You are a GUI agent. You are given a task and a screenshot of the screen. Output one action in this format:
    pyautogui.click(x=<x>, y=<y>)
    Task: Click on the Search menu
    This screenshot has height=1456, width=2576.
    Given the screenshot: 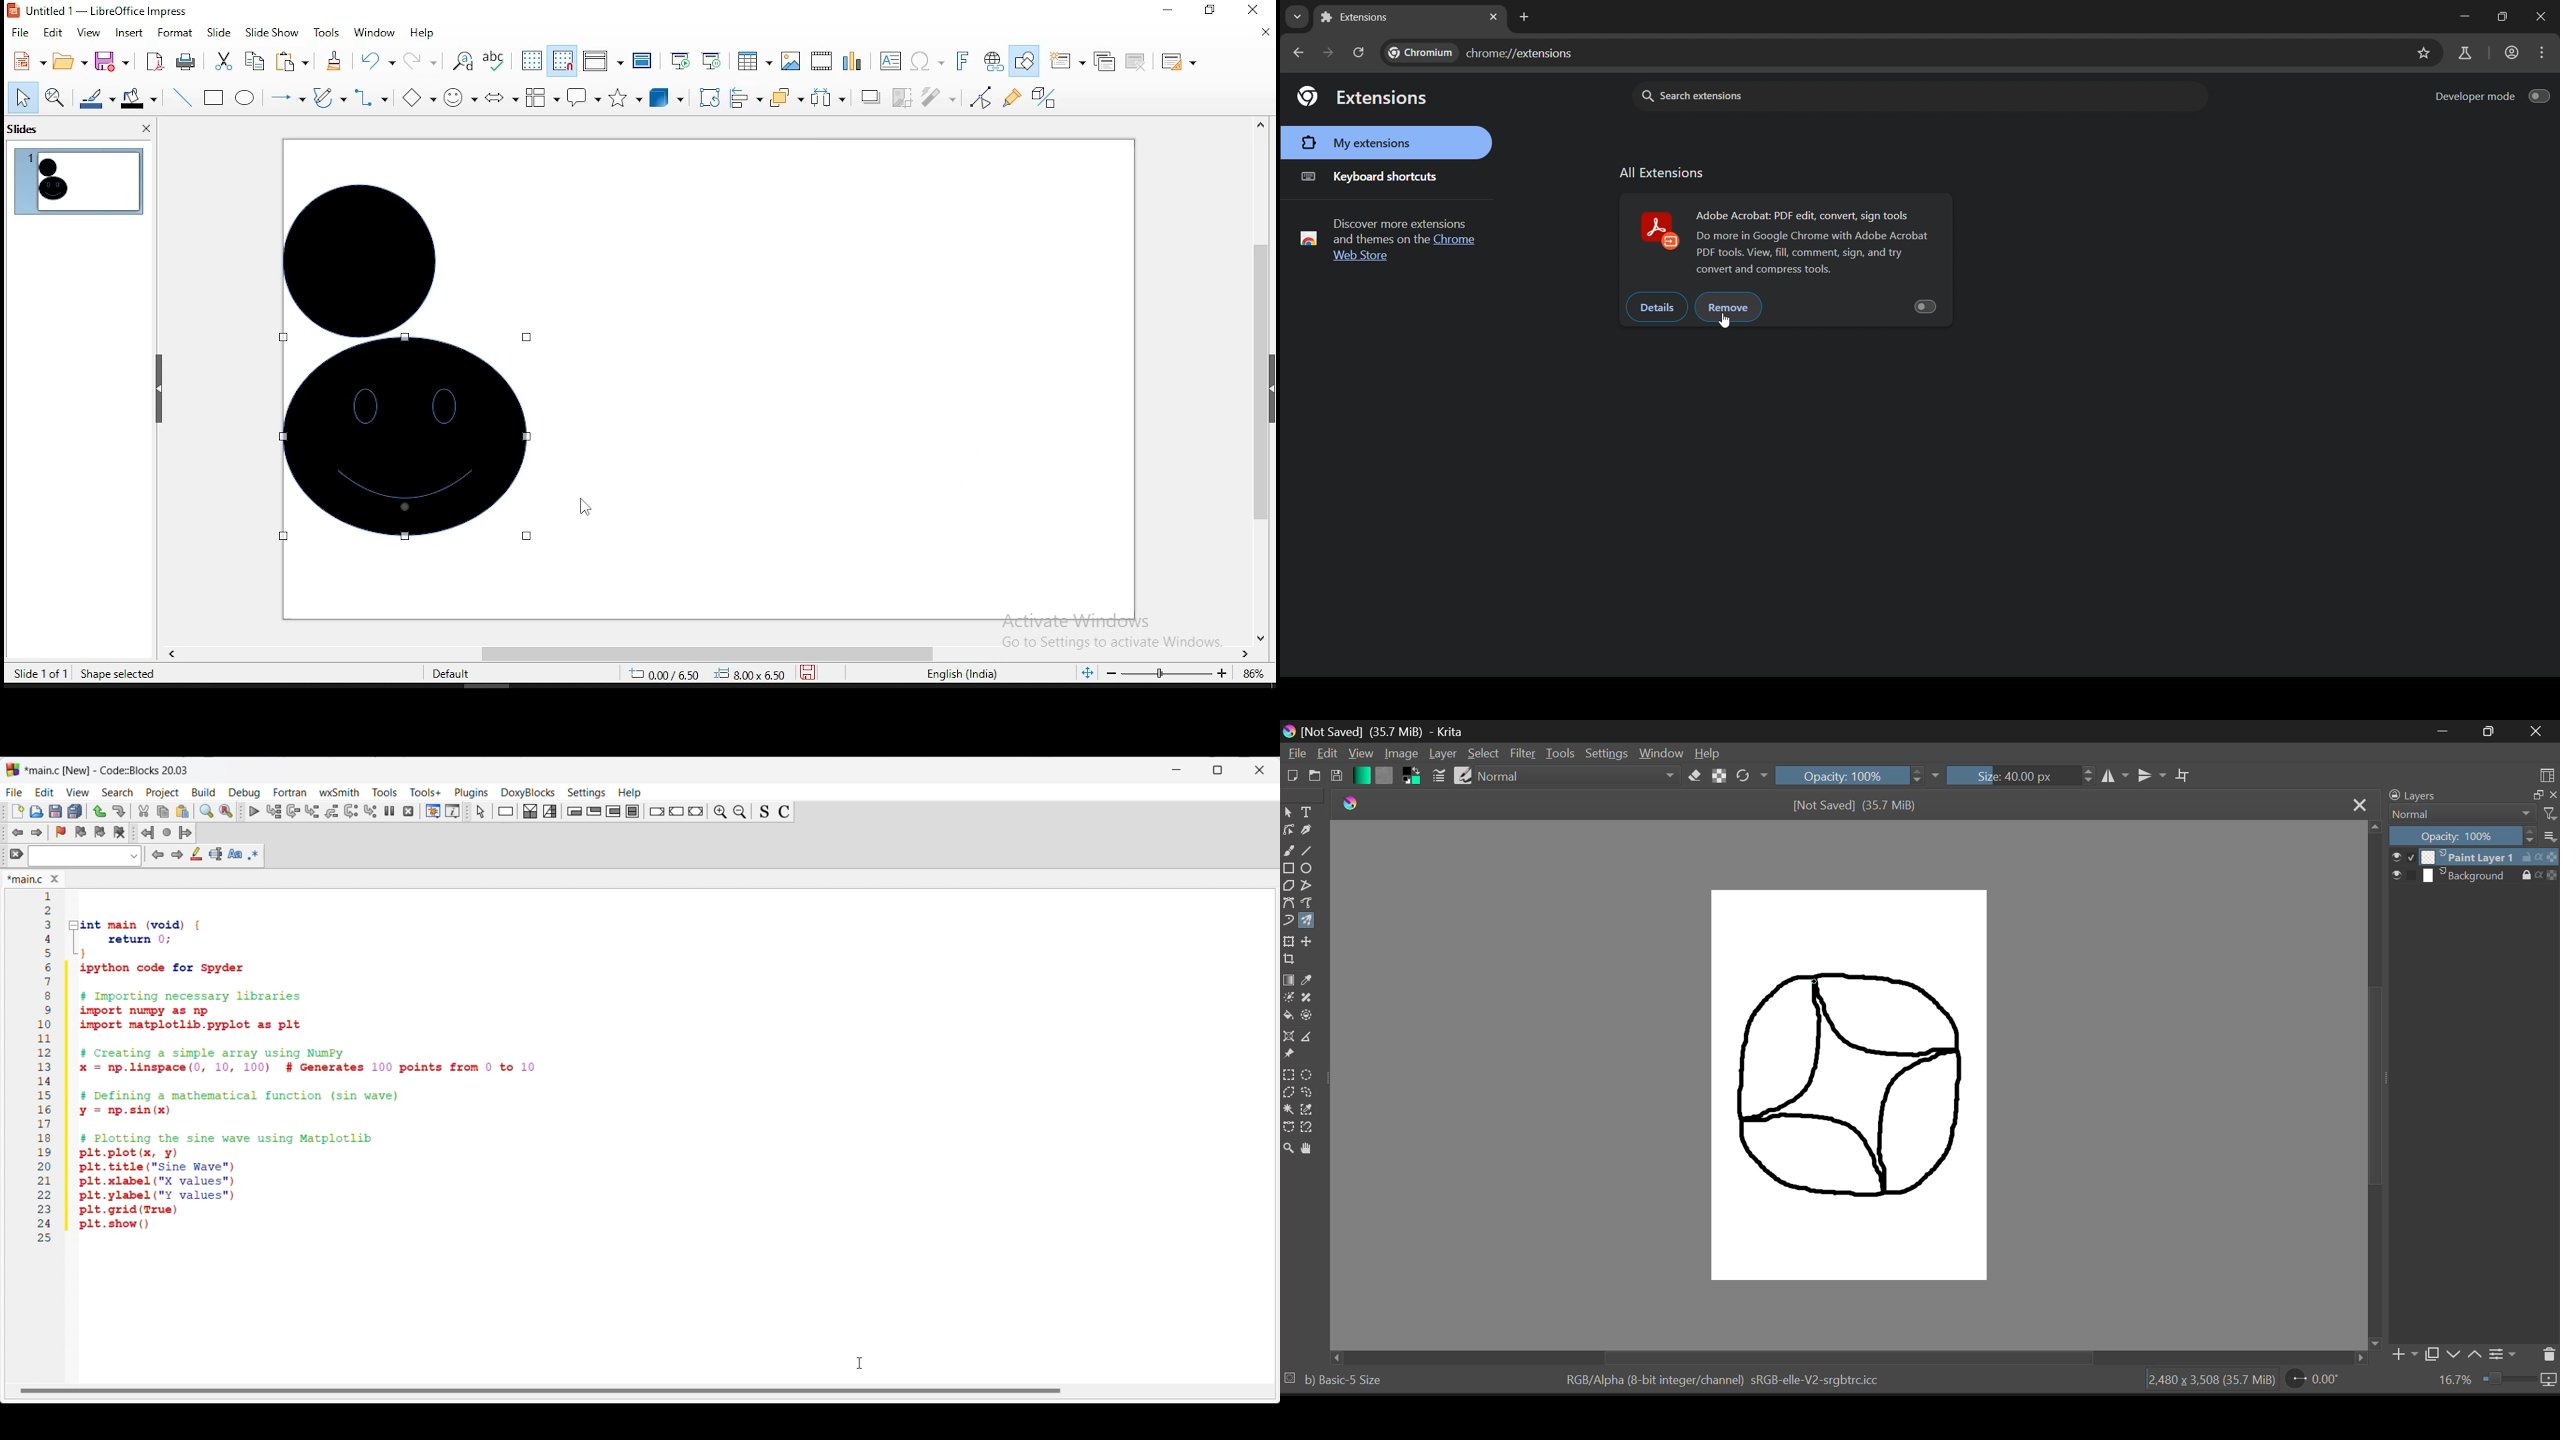 What is the action you would take?
    pyautogui.click(x=117, y=793)
    